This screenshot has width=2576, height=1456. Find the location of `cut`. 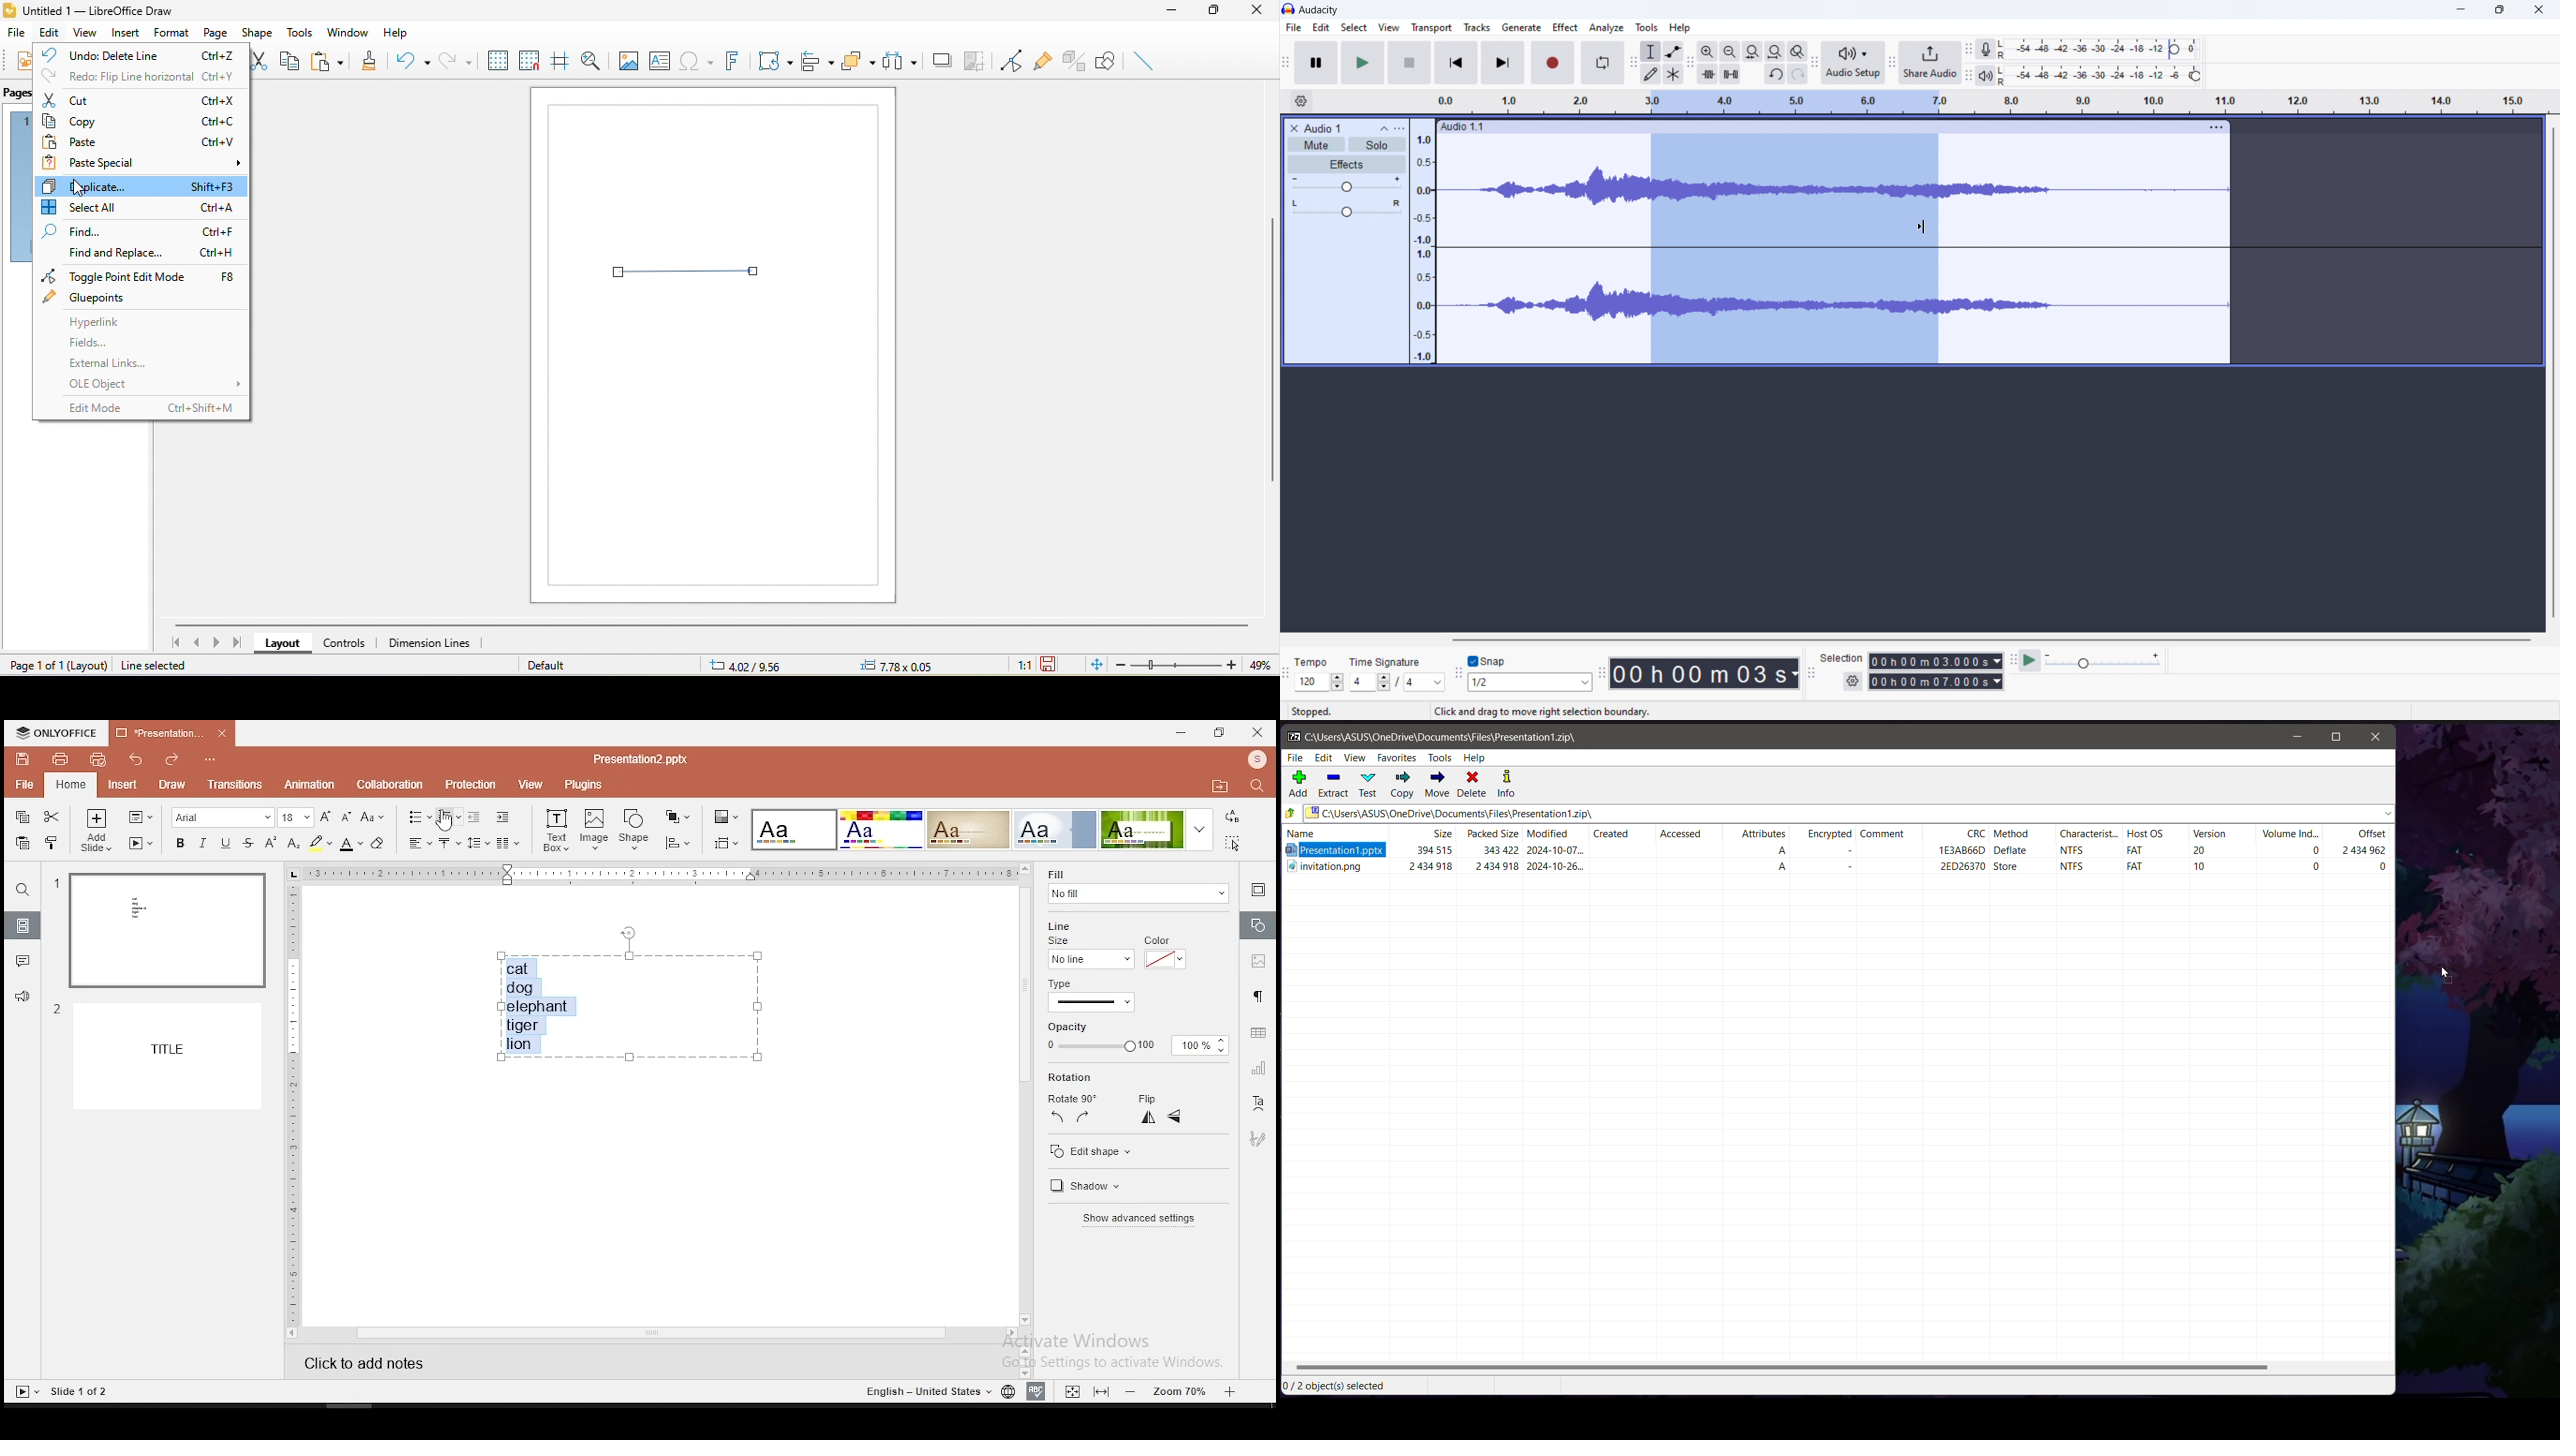

cut is located at coordinates (263, 60).